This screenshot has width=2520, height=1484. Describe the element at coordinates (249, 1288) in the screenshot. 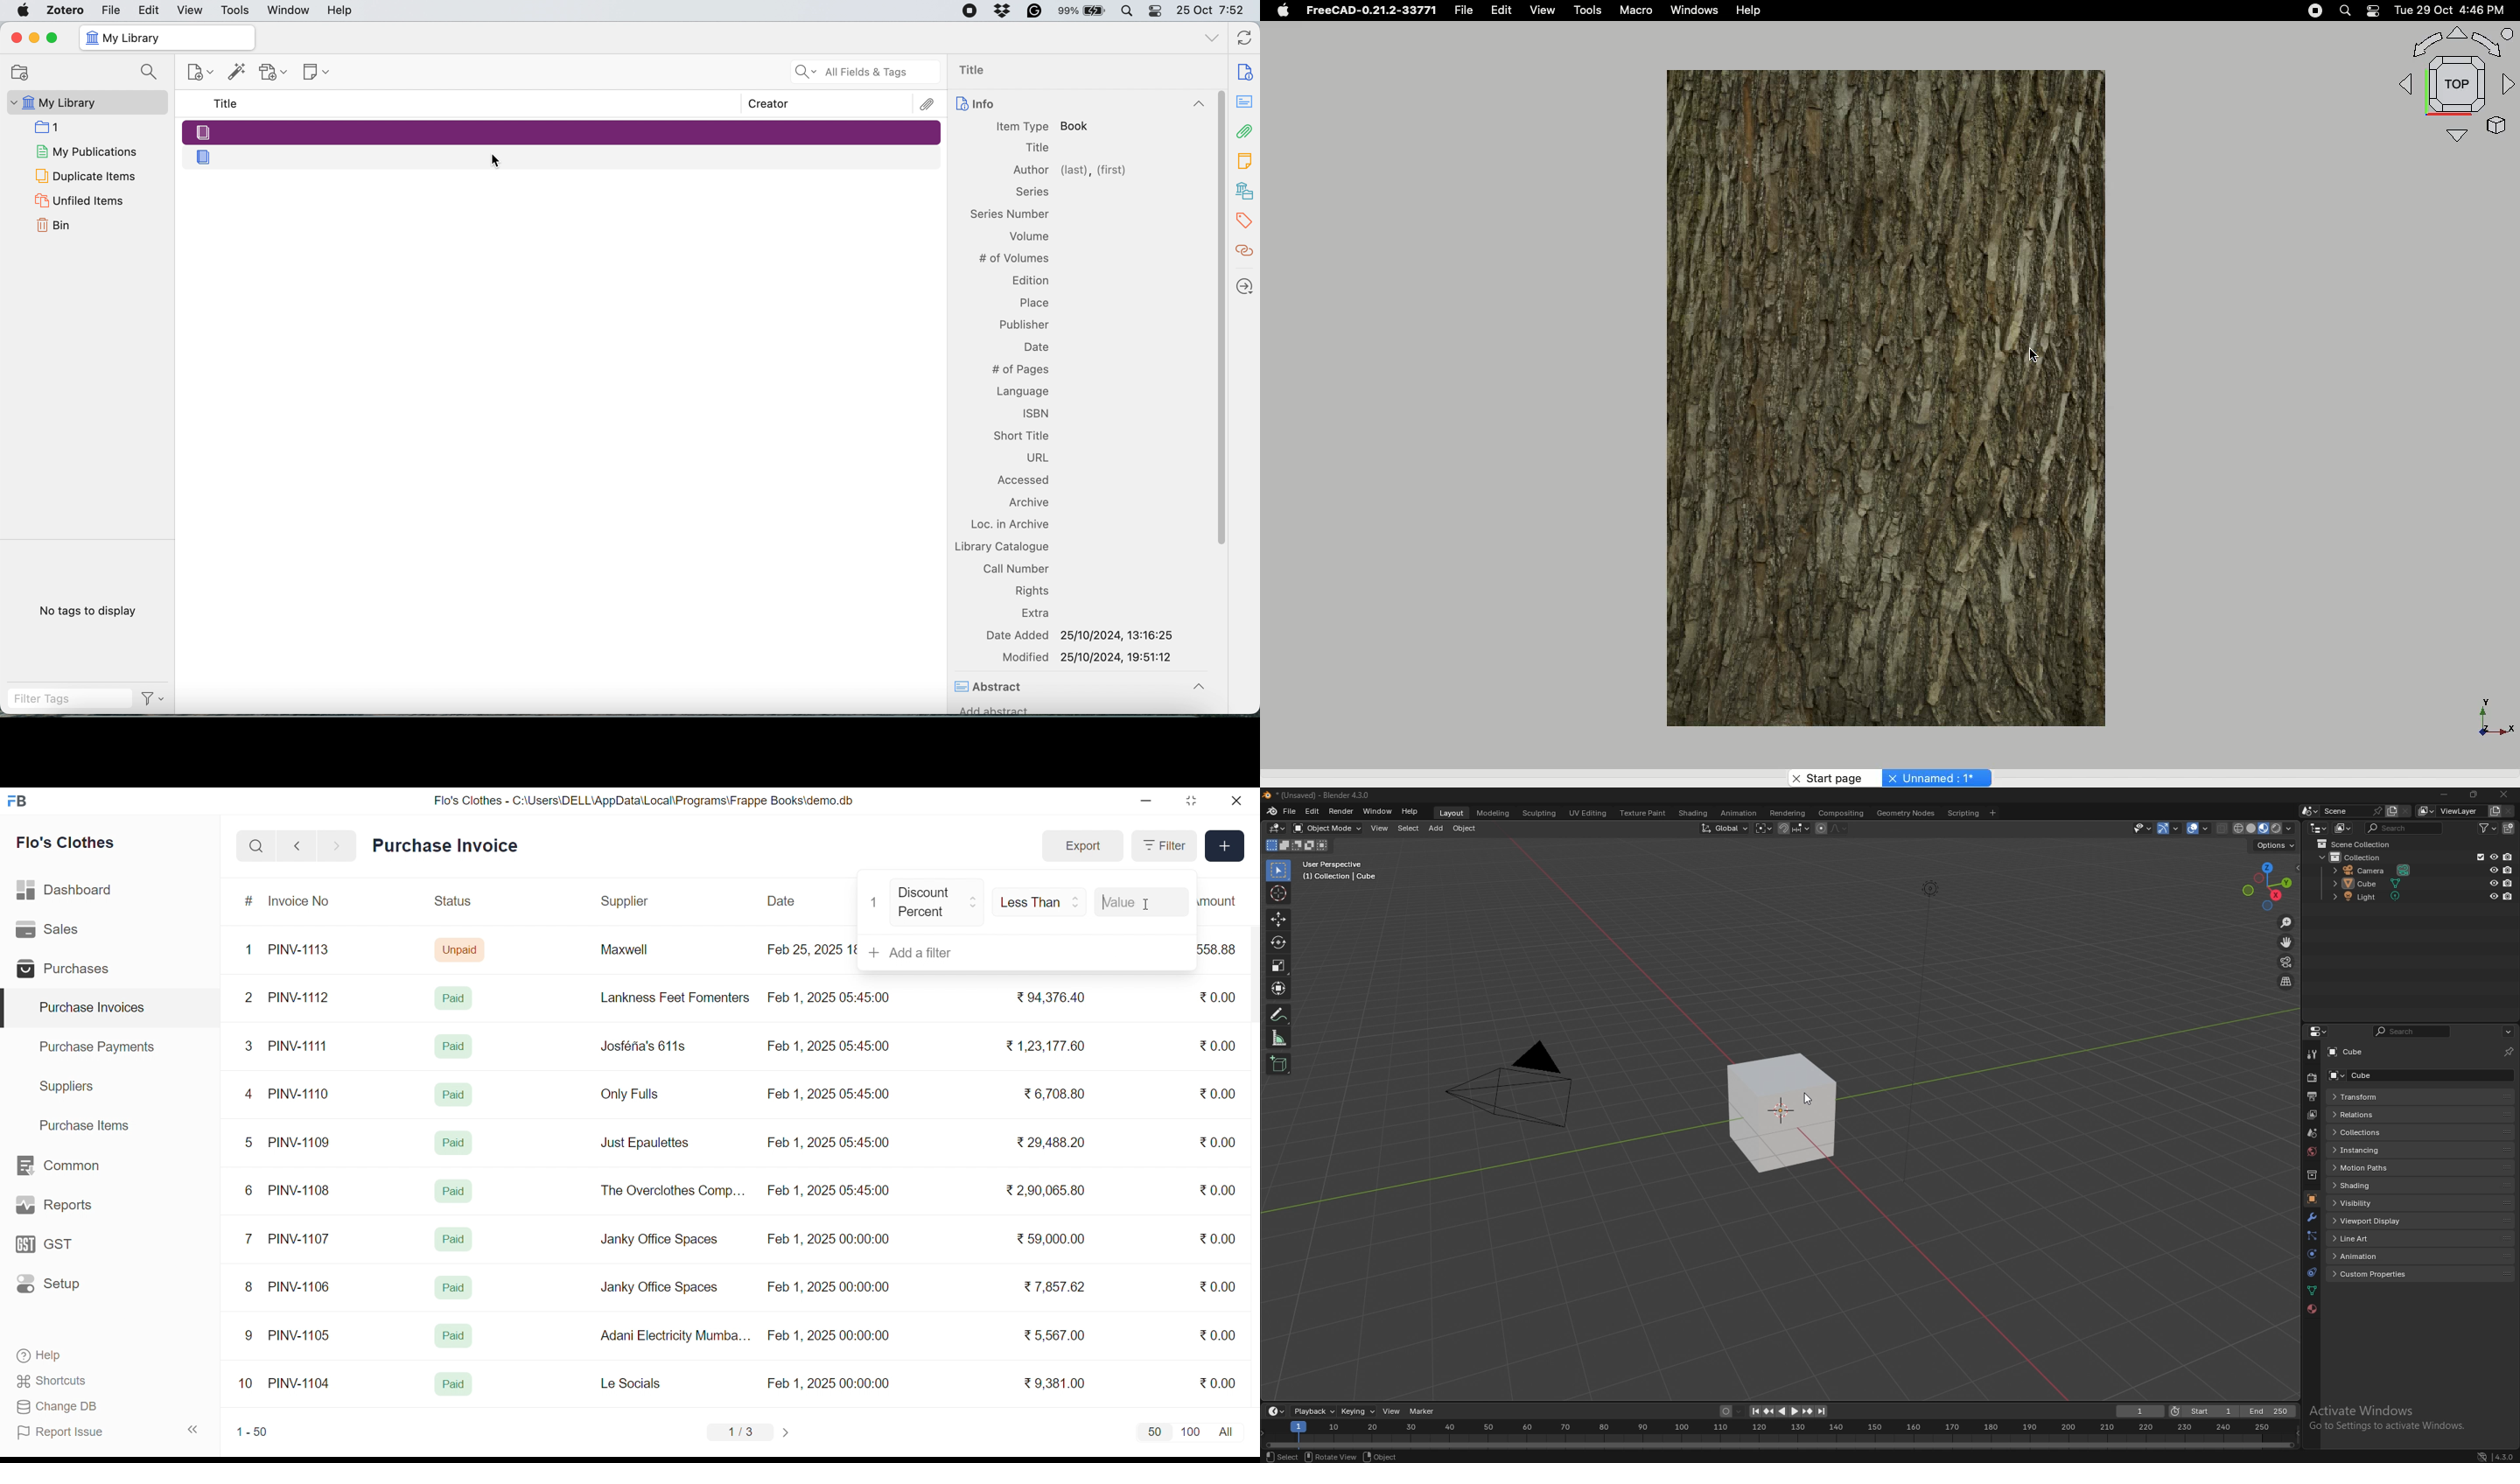

I see `8` at that location.